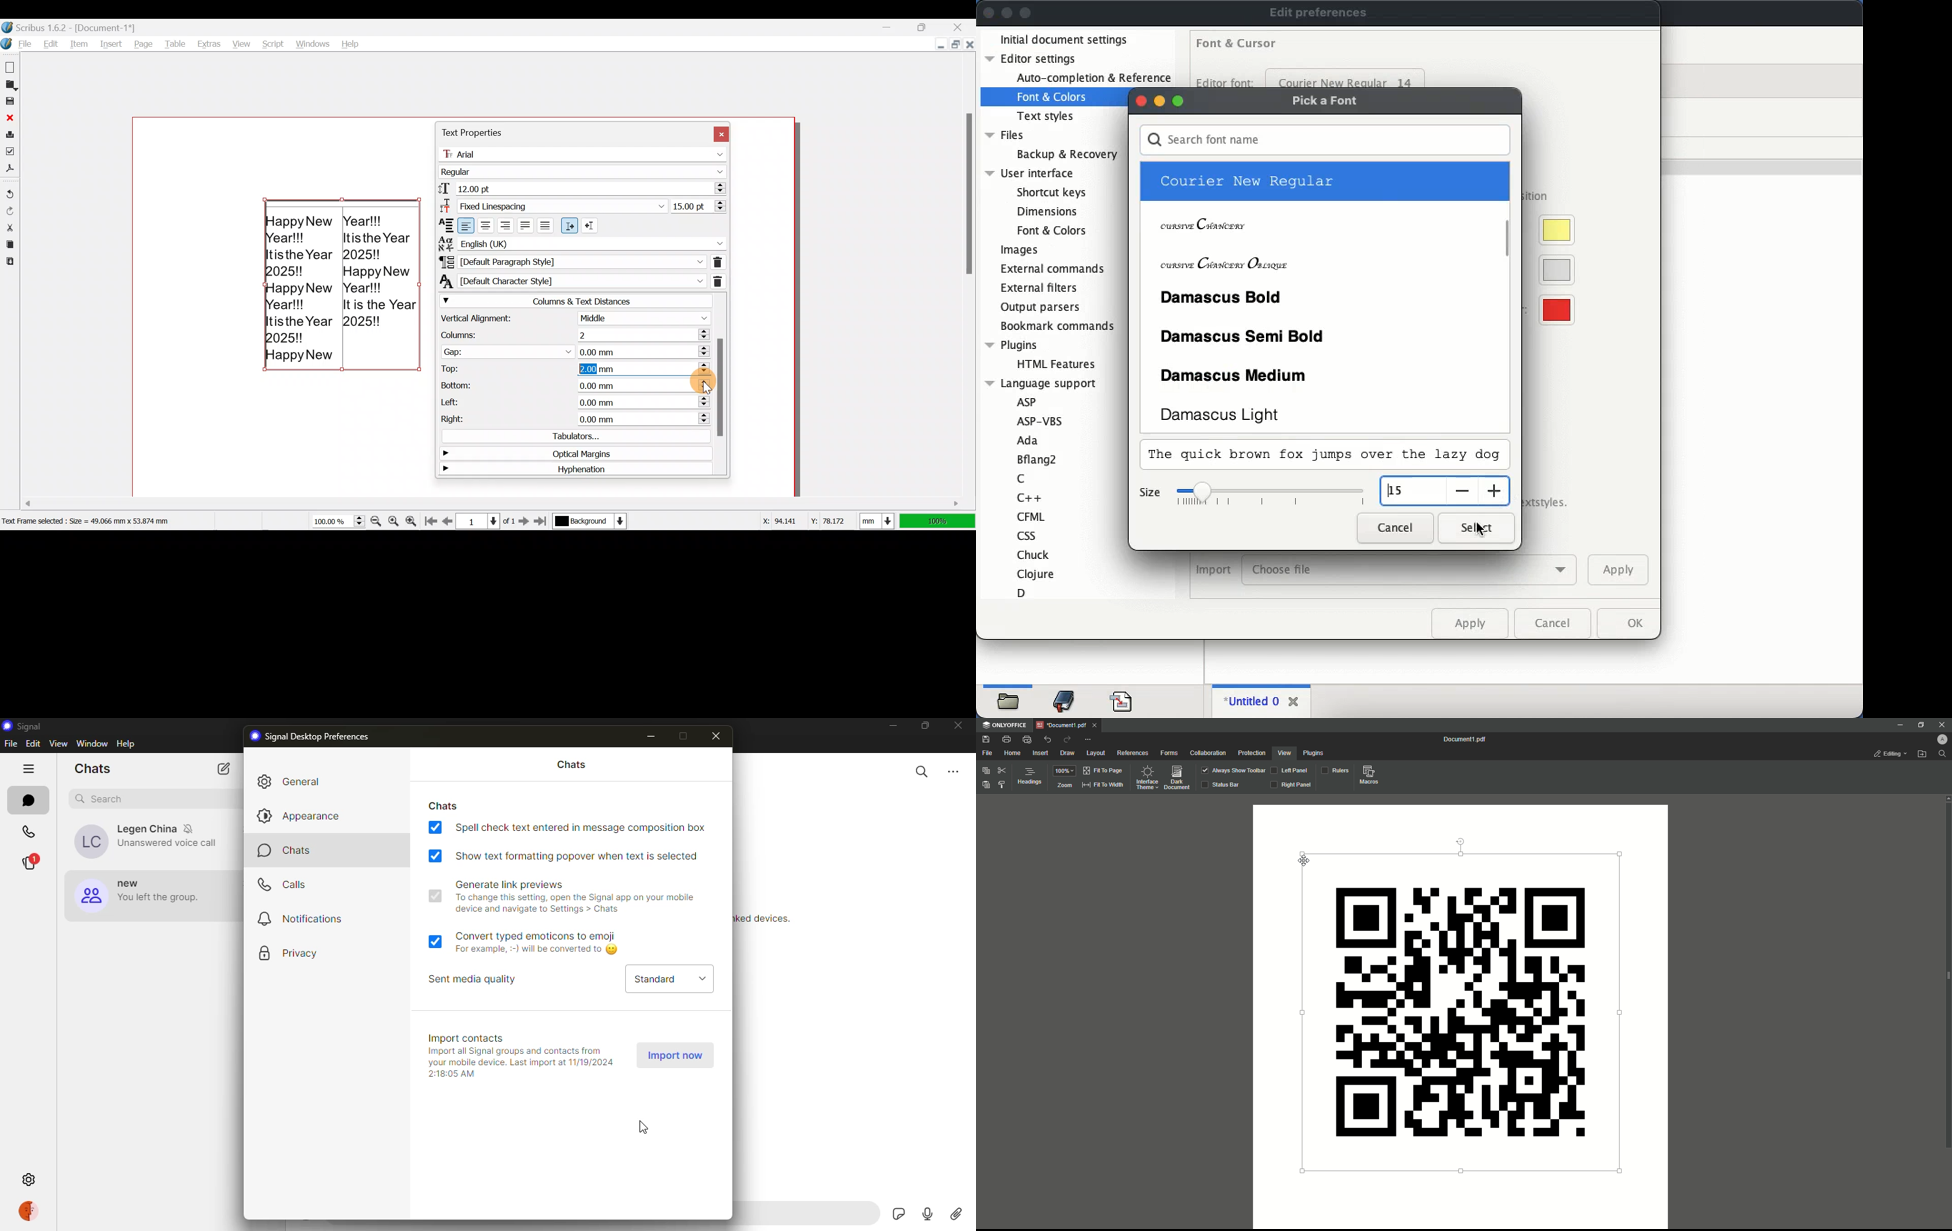  What do you see at coordinates (11, 67) in the screenshot?
I see `New` at bounding box center [11, 67].